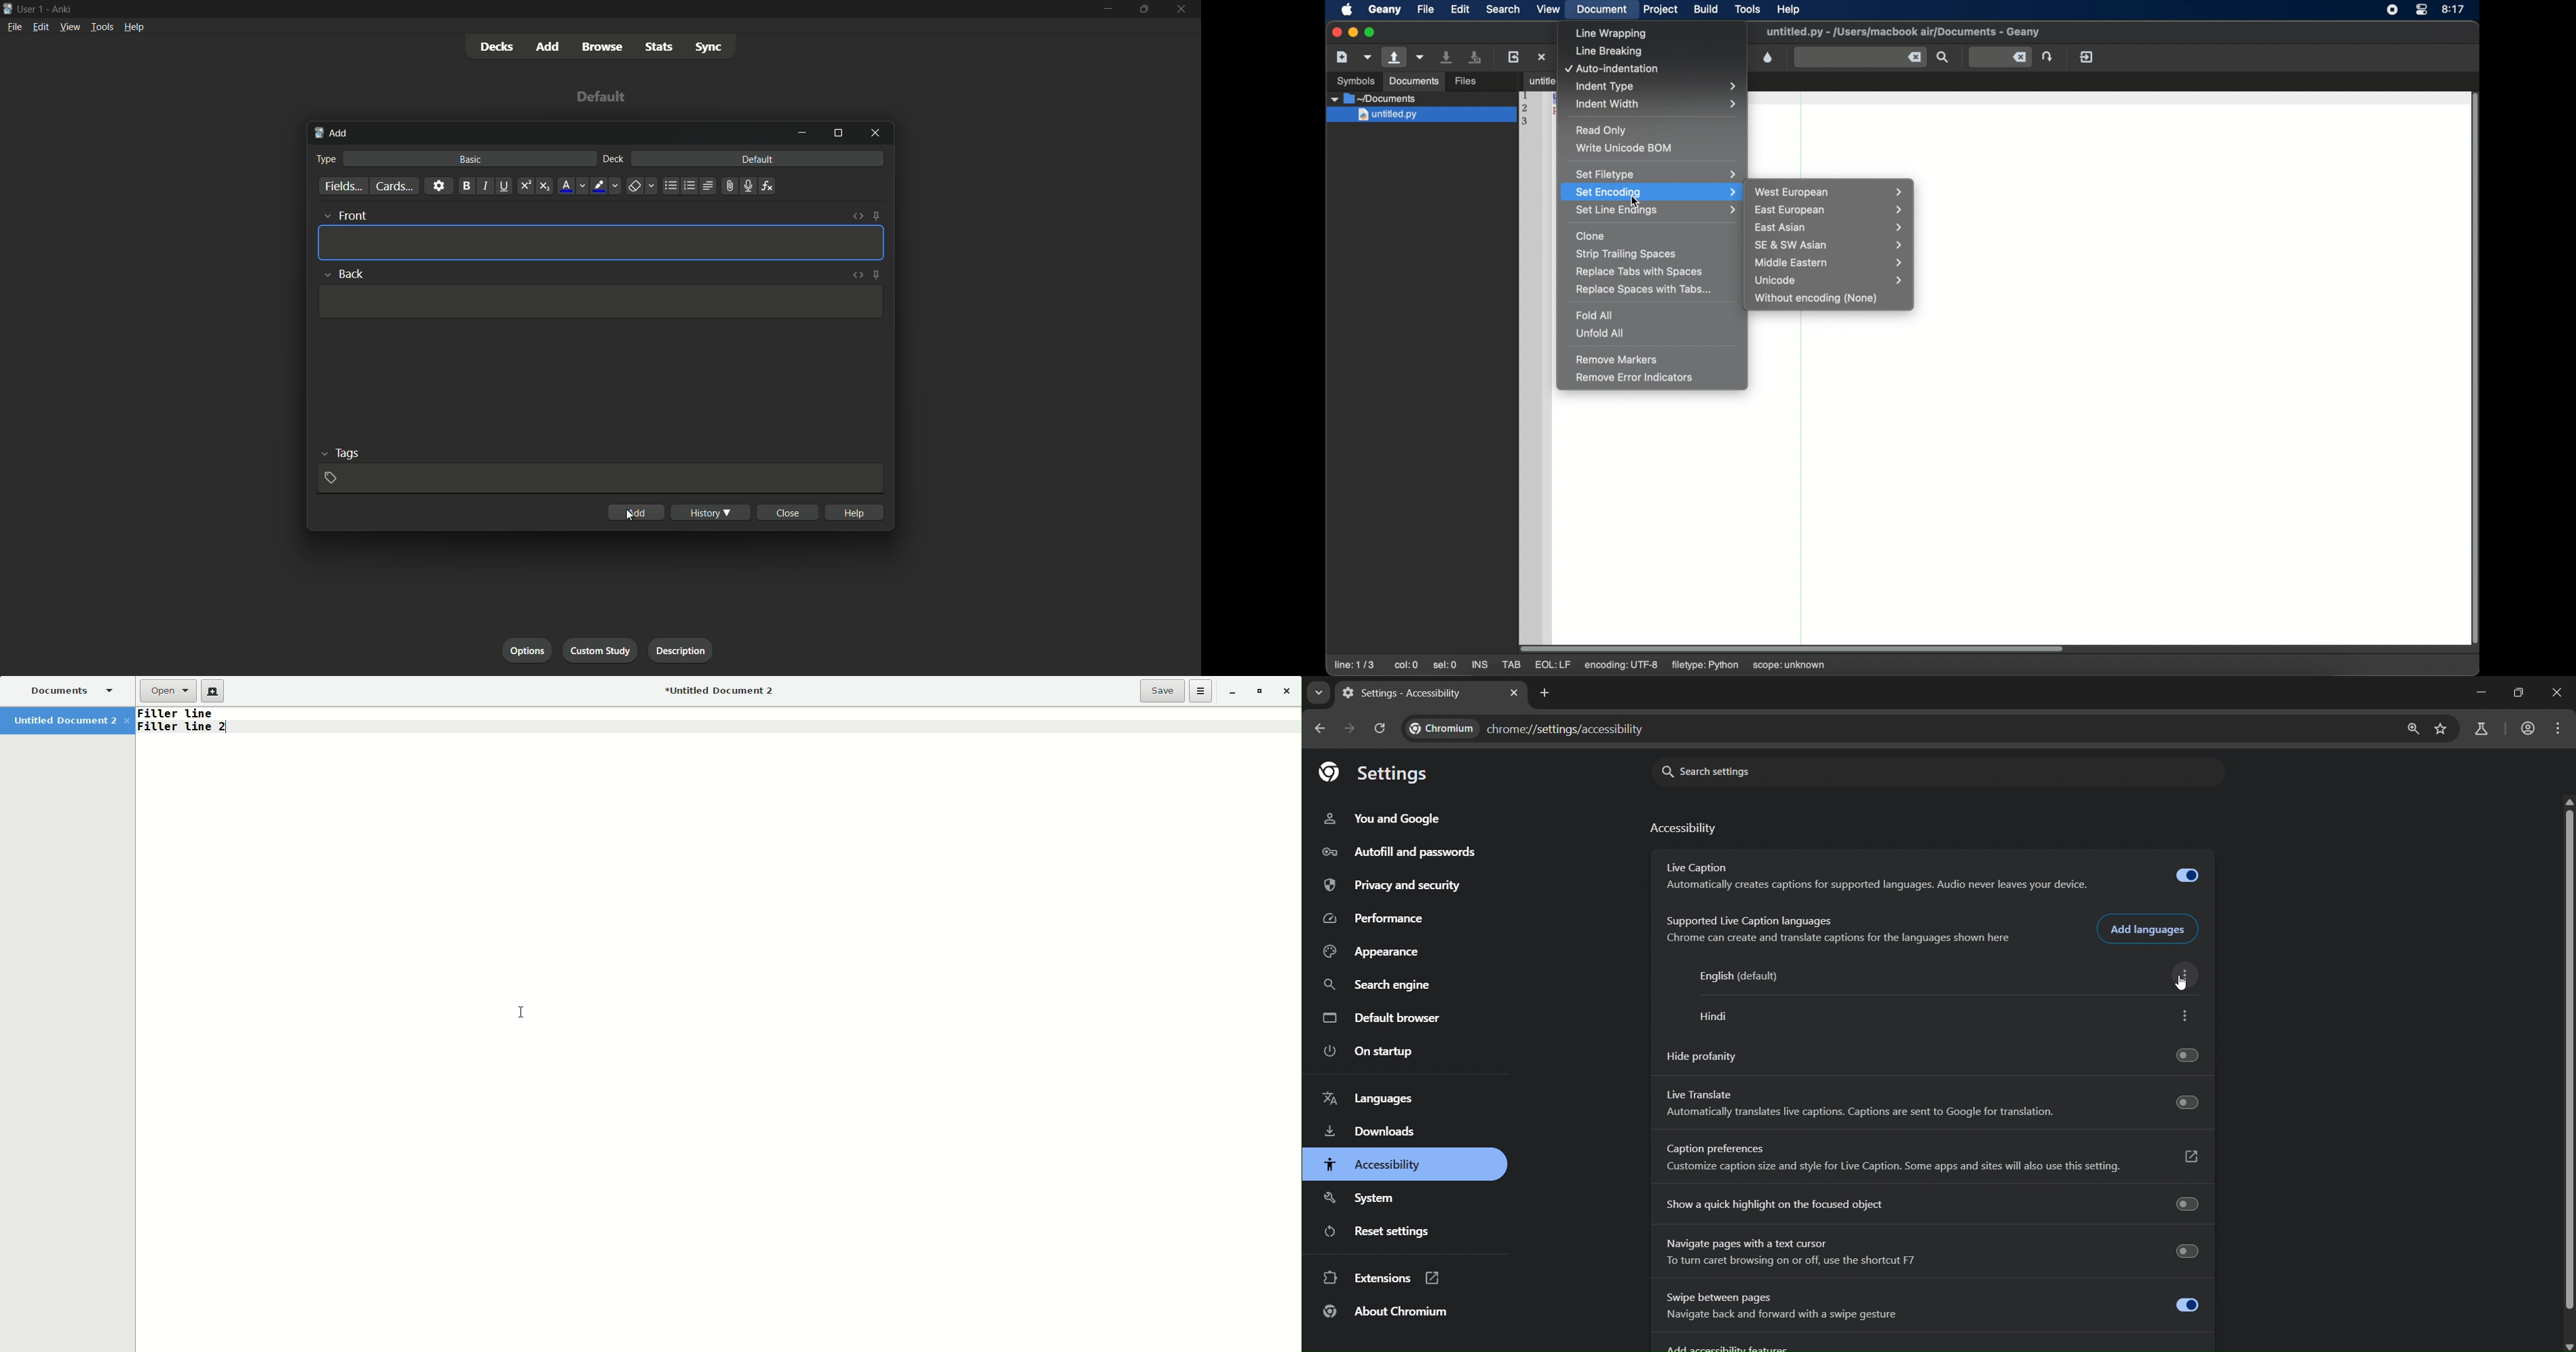  What do you see at coordinates (1412, 693) in the screenshot?
I see `settings - accessibility` at bounding box center [1412, 693].